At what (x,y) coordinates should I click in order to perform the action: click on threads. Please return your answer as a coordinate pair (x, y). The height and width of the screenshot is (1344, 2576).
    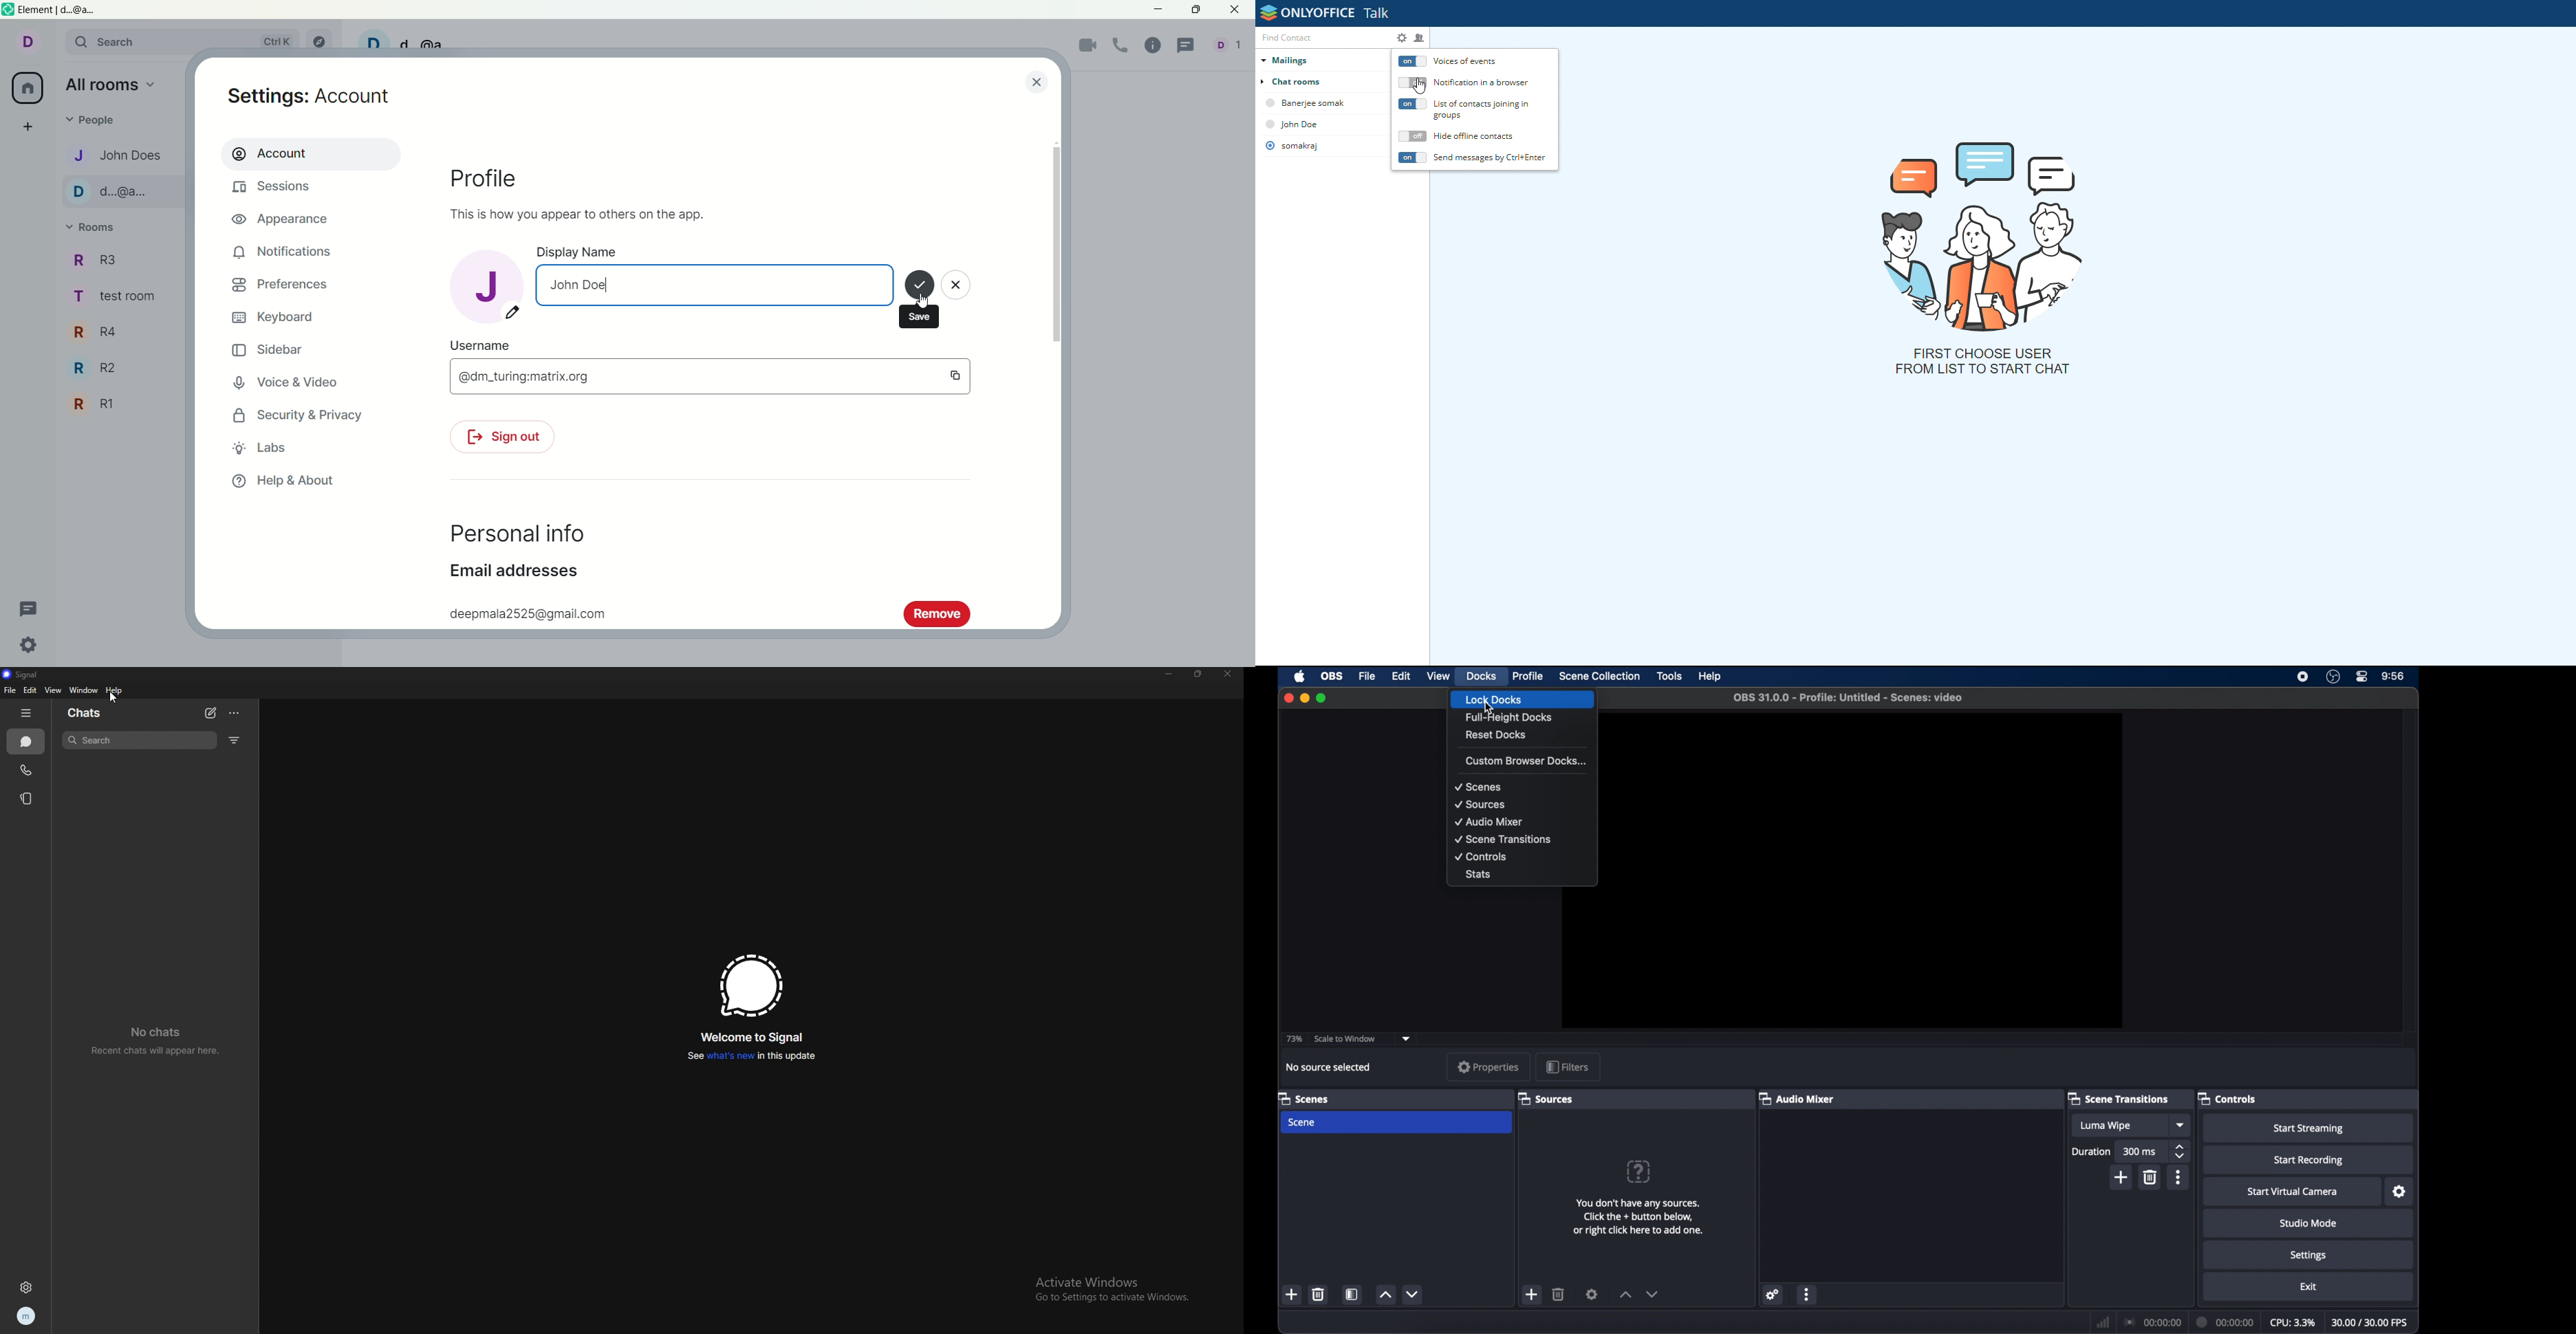
    Looking at the image, I should click on (29, 606).